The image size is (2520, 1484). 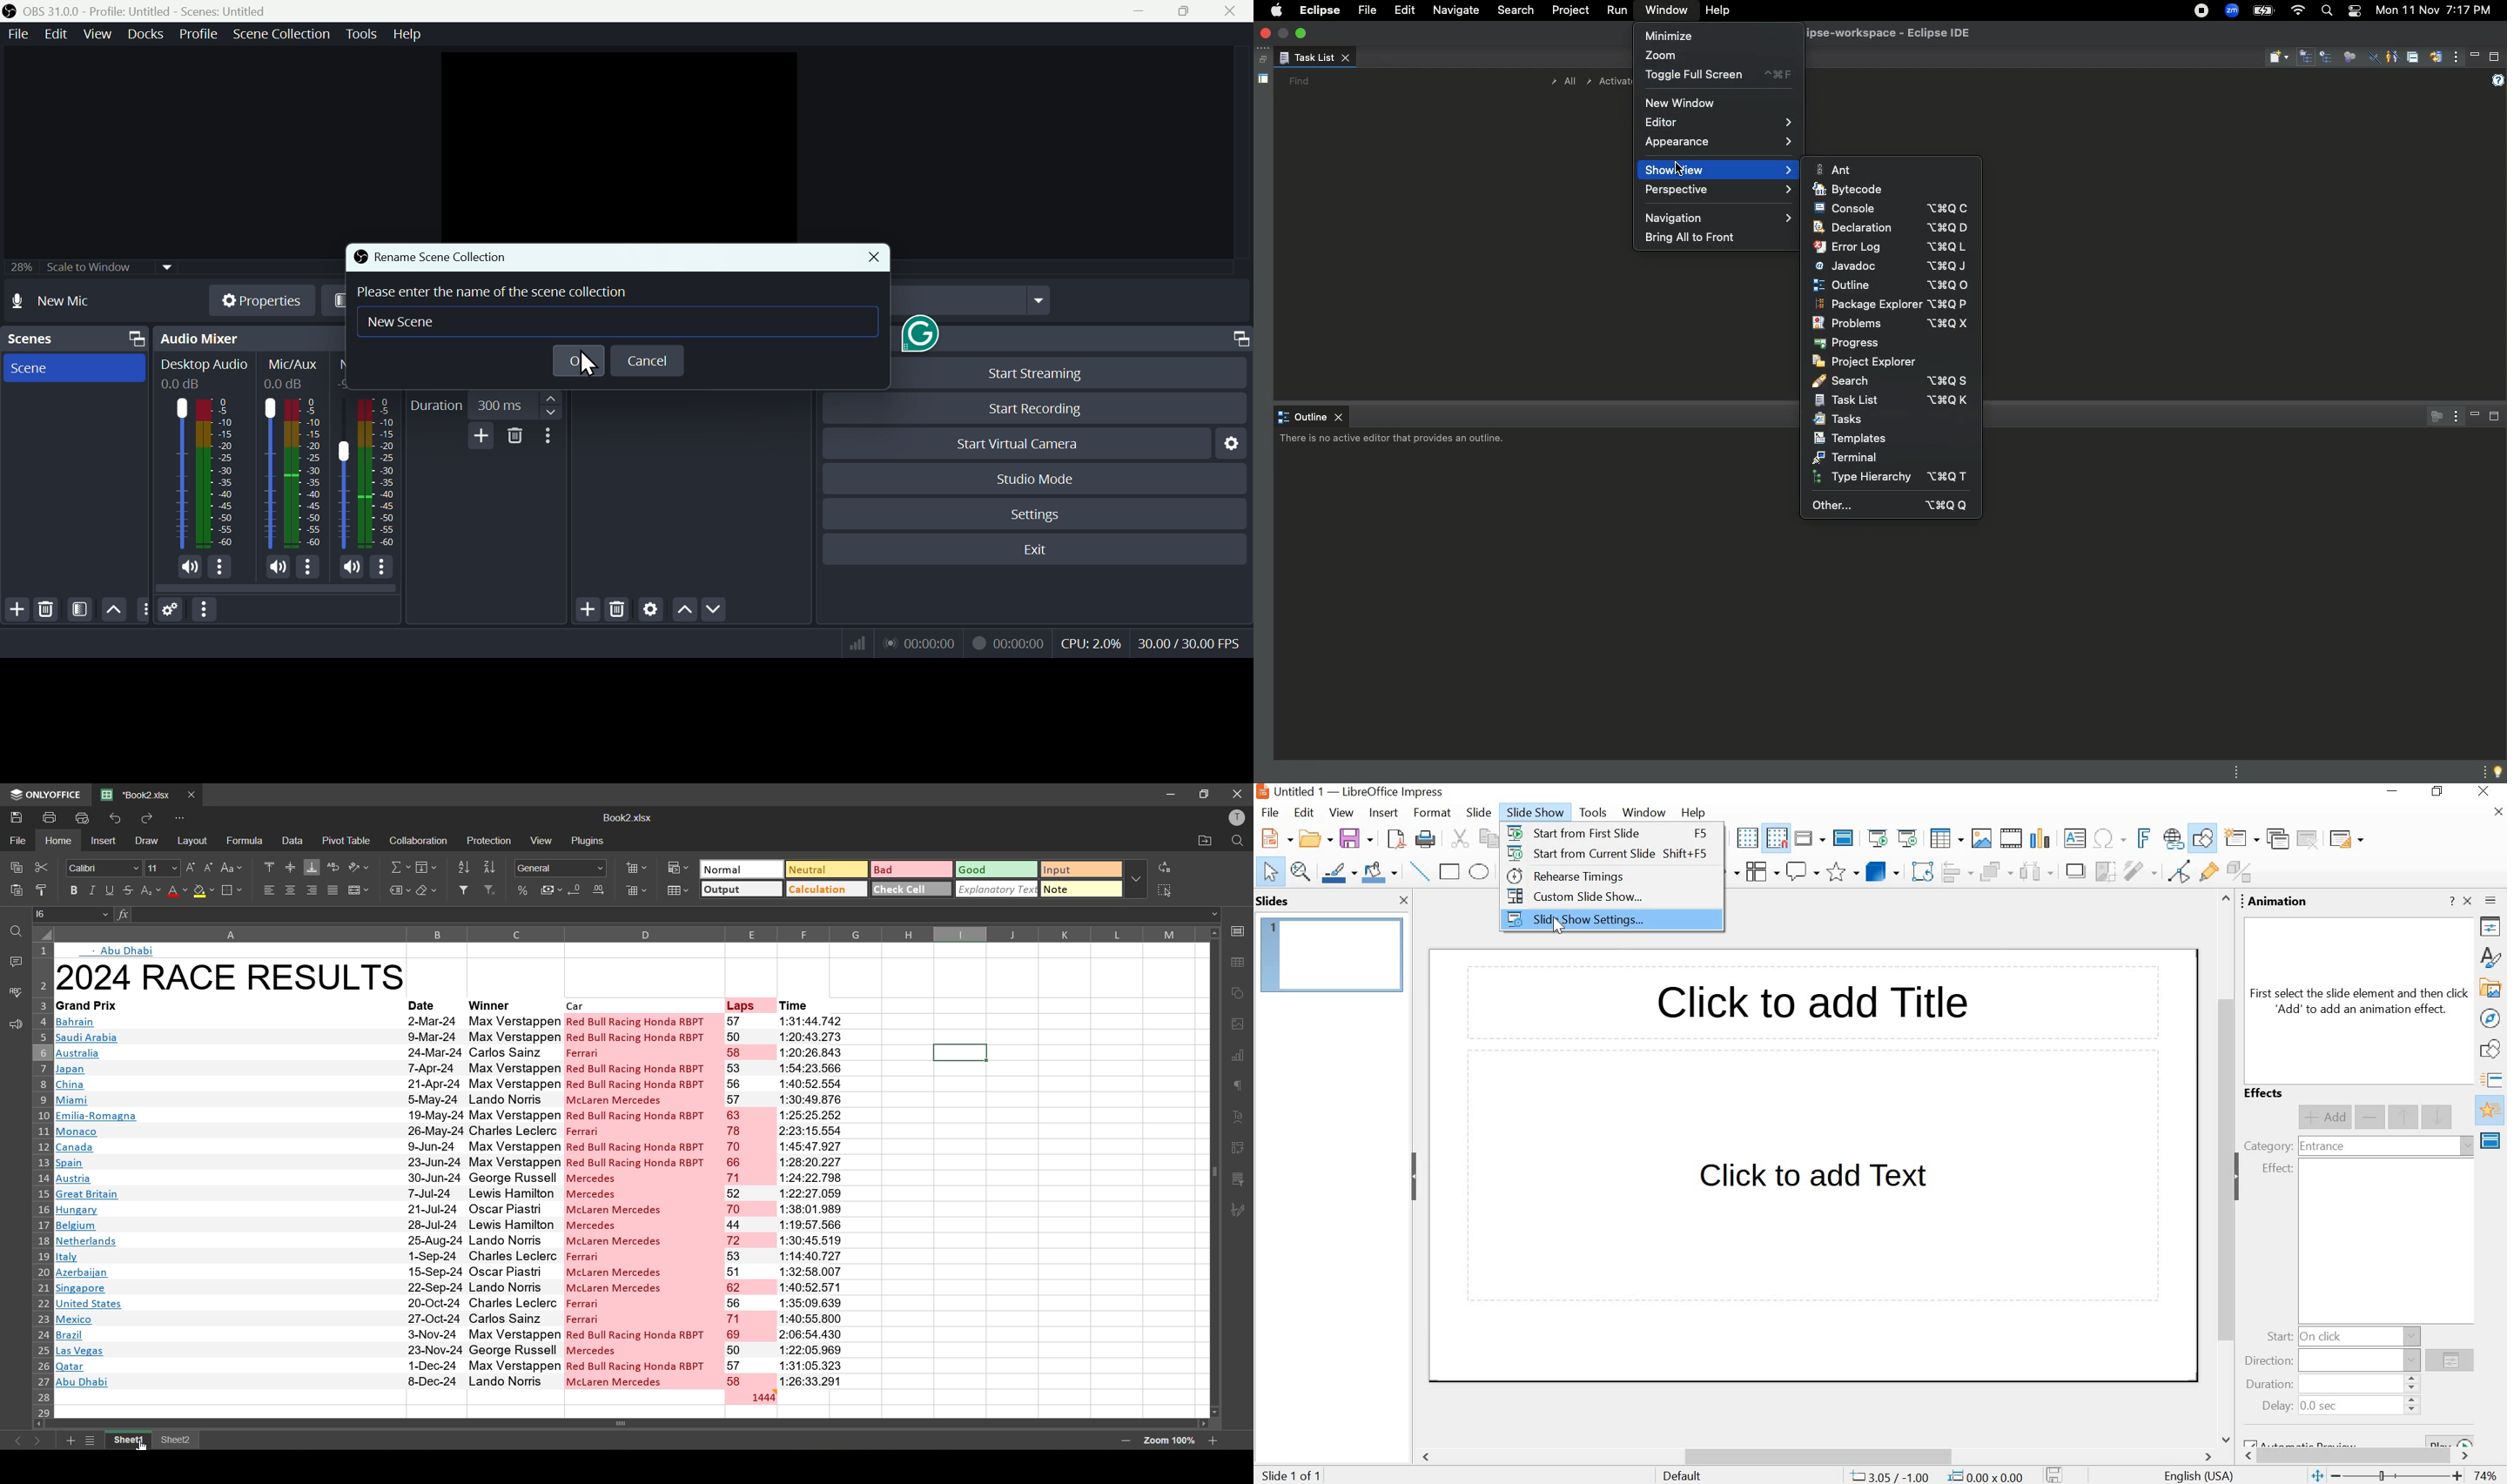 What do you see at coordinates (218, 474) in the screenshot?
I see `Desktop Audio` at bounding box center [218, 474].